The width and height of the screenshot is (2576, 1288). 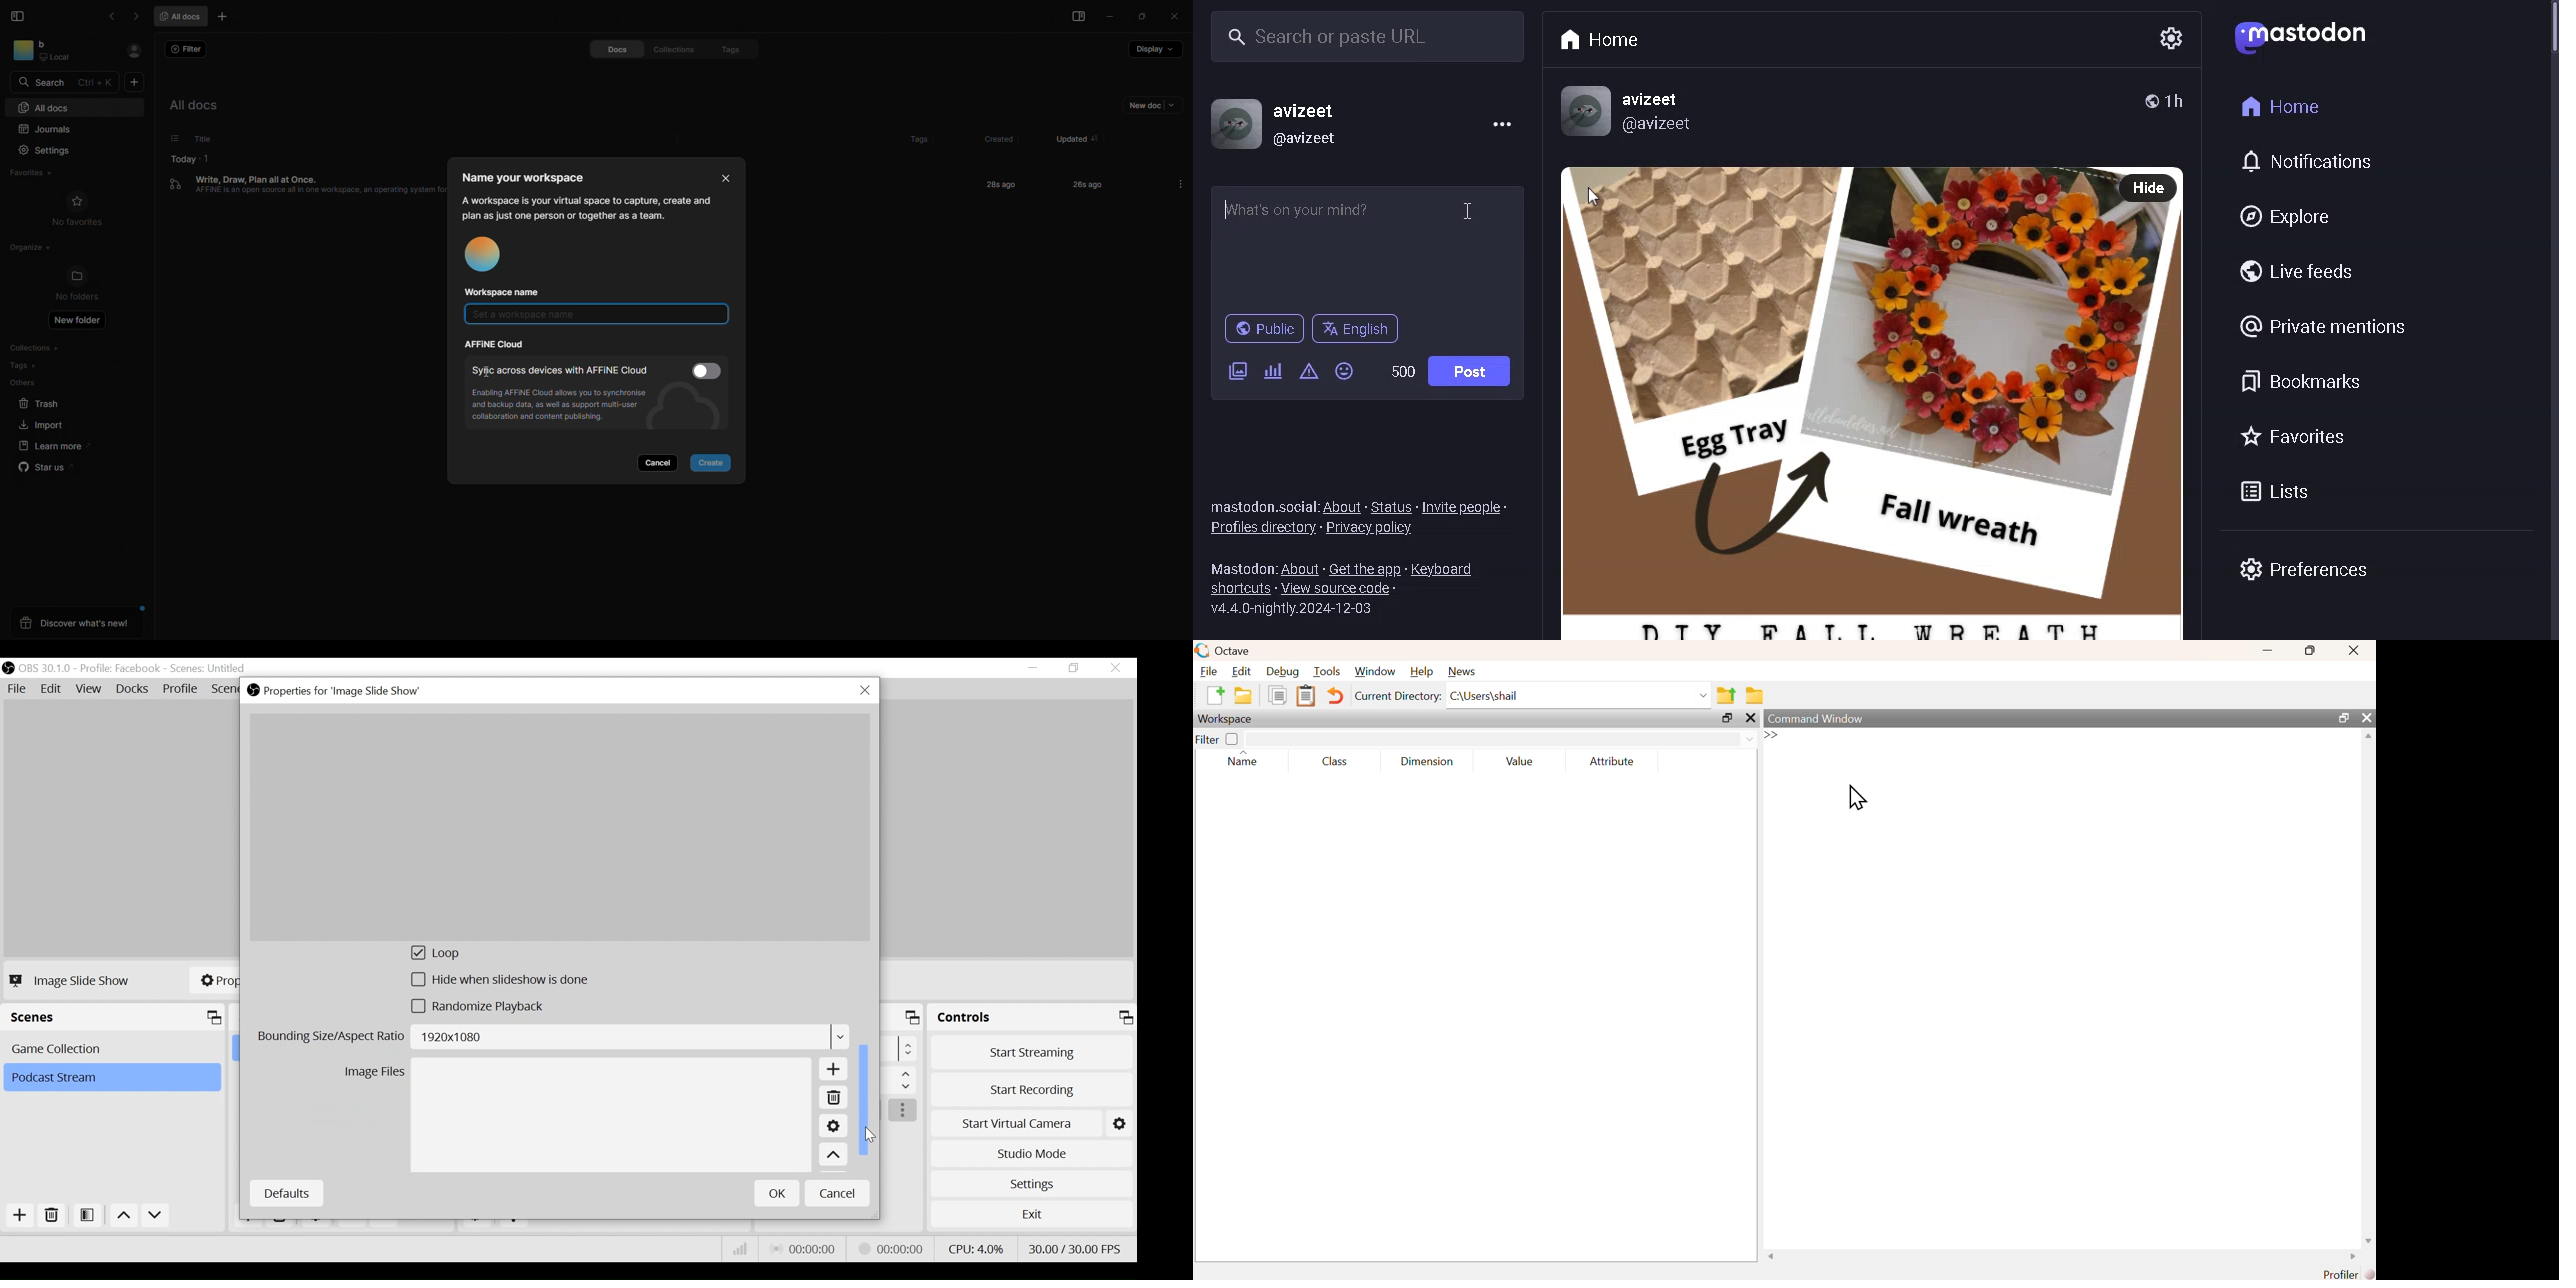 What do you see at coordinates (52, 127) in the screenshot?
I see `journals` at bounding box center [52, 127].